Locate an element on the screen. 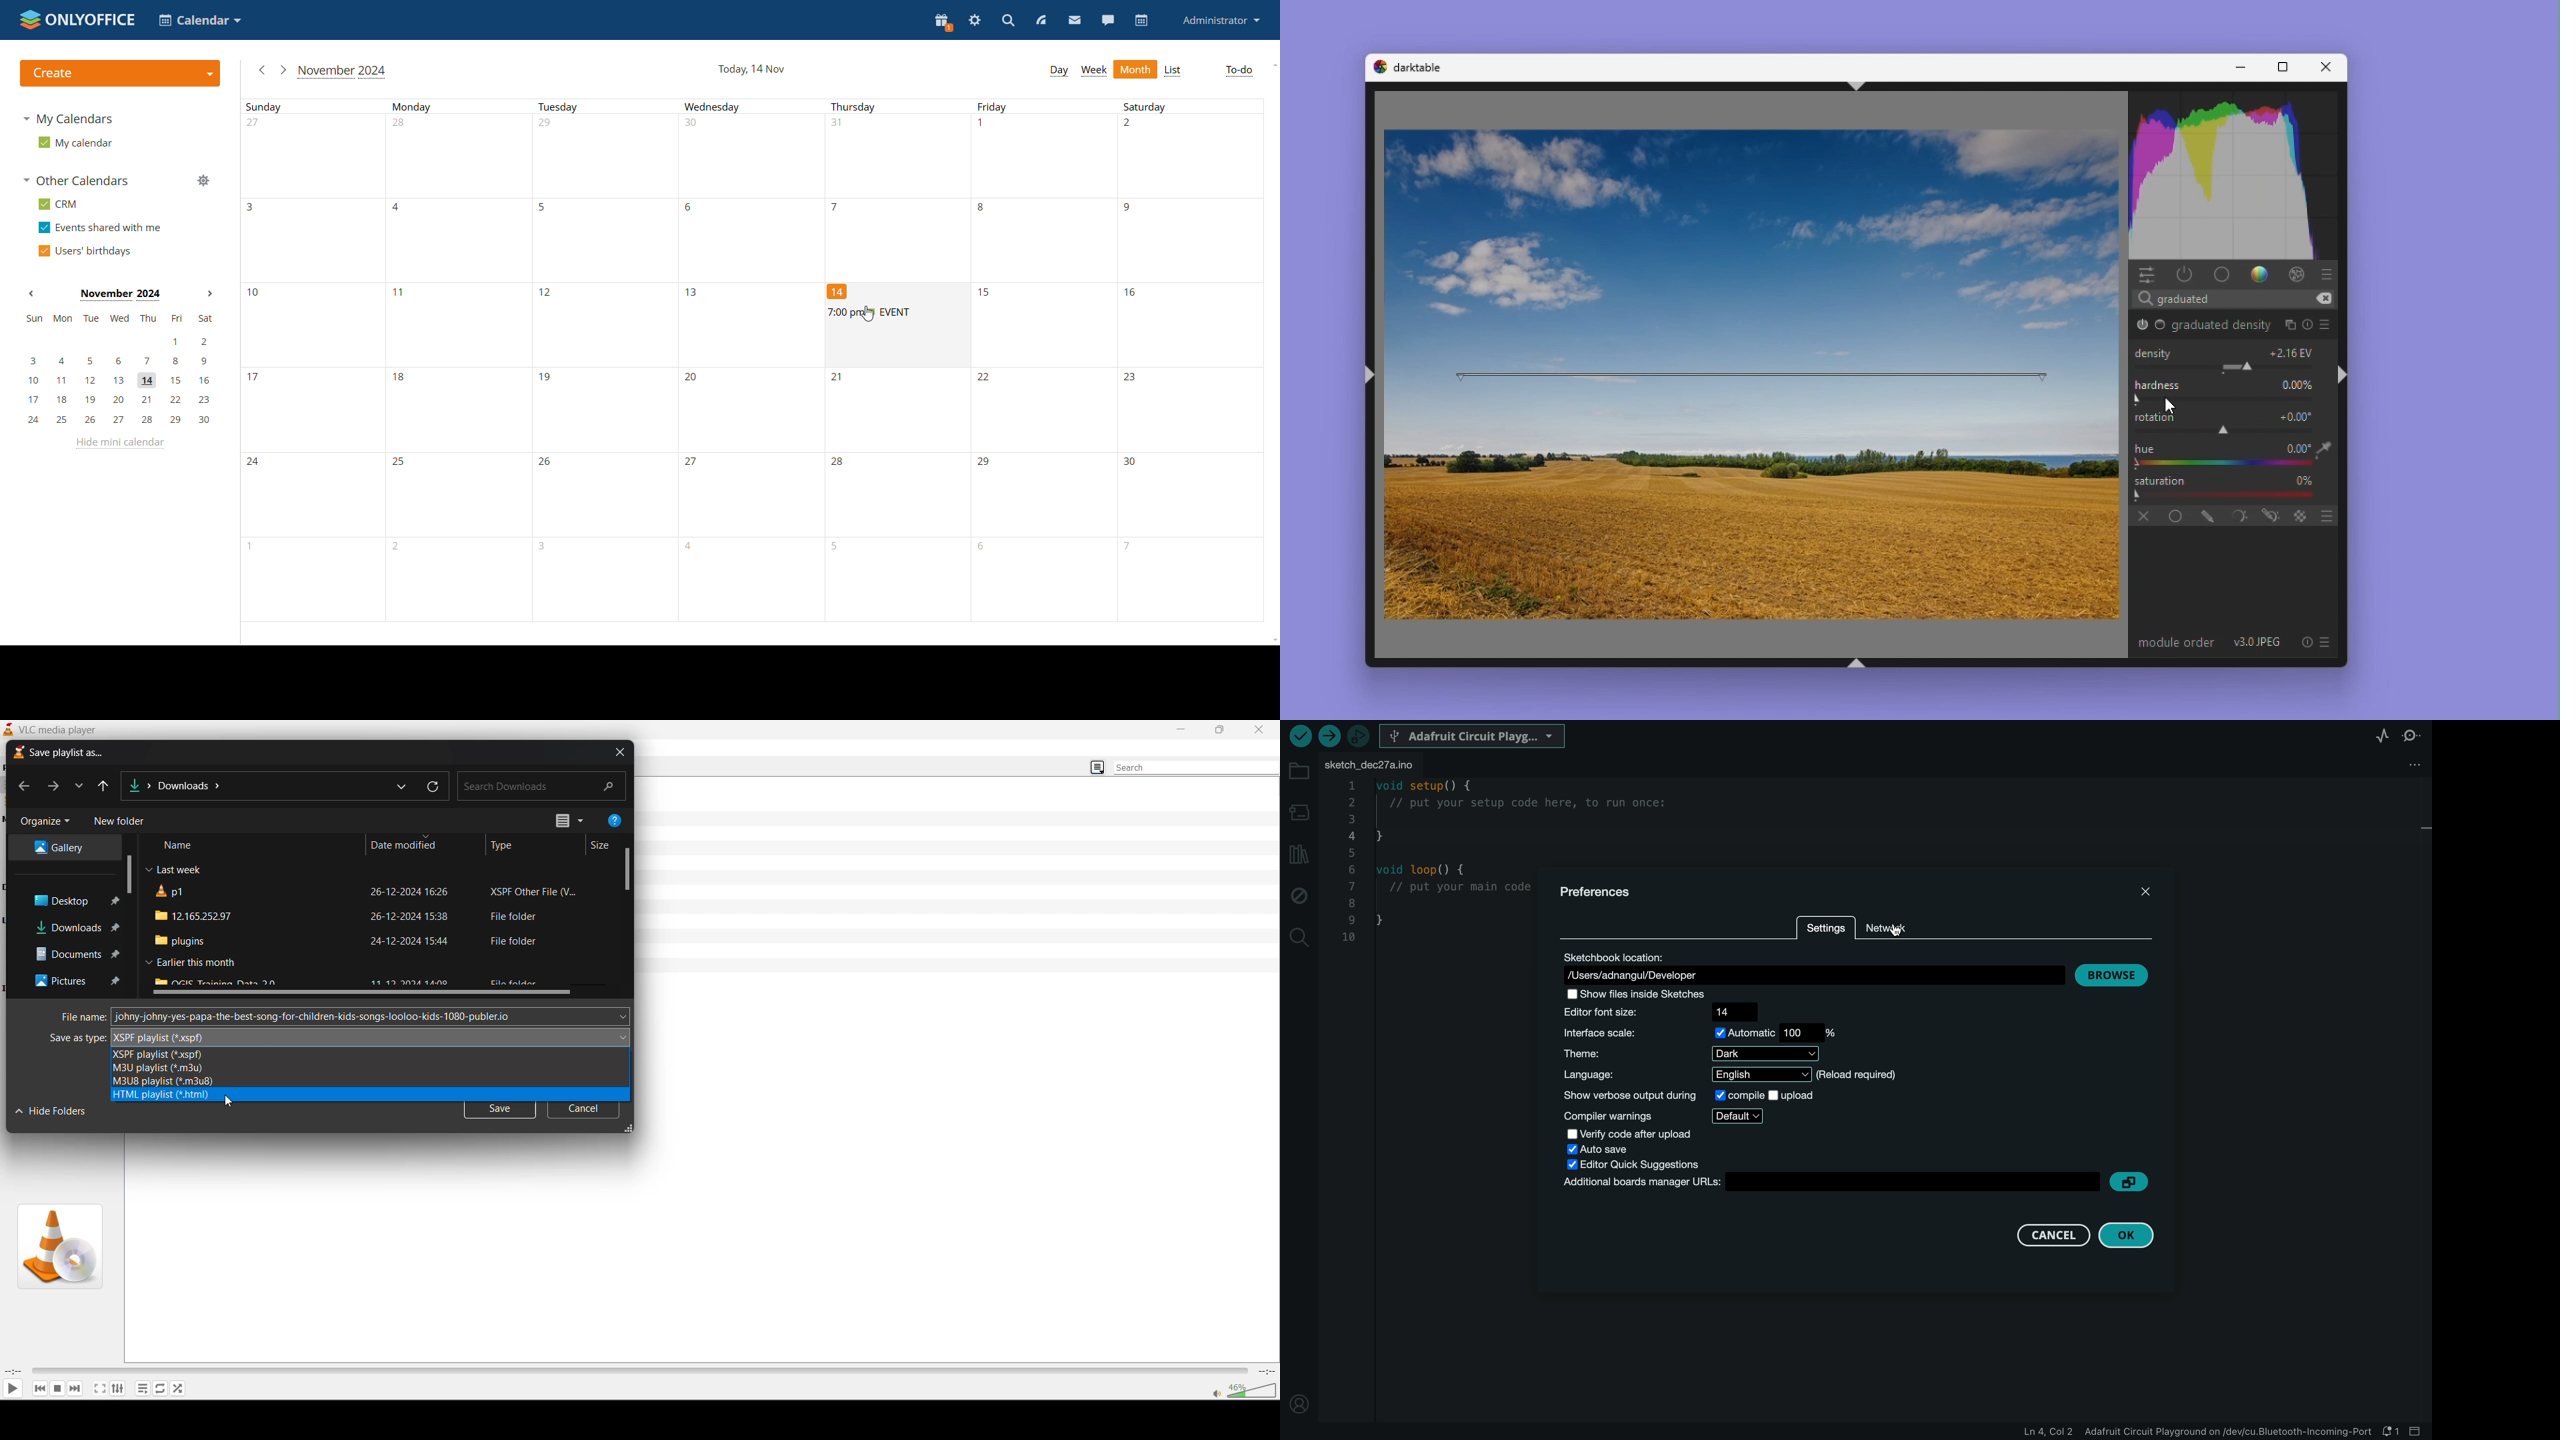  current track time is located at coordinates (13, 1370).